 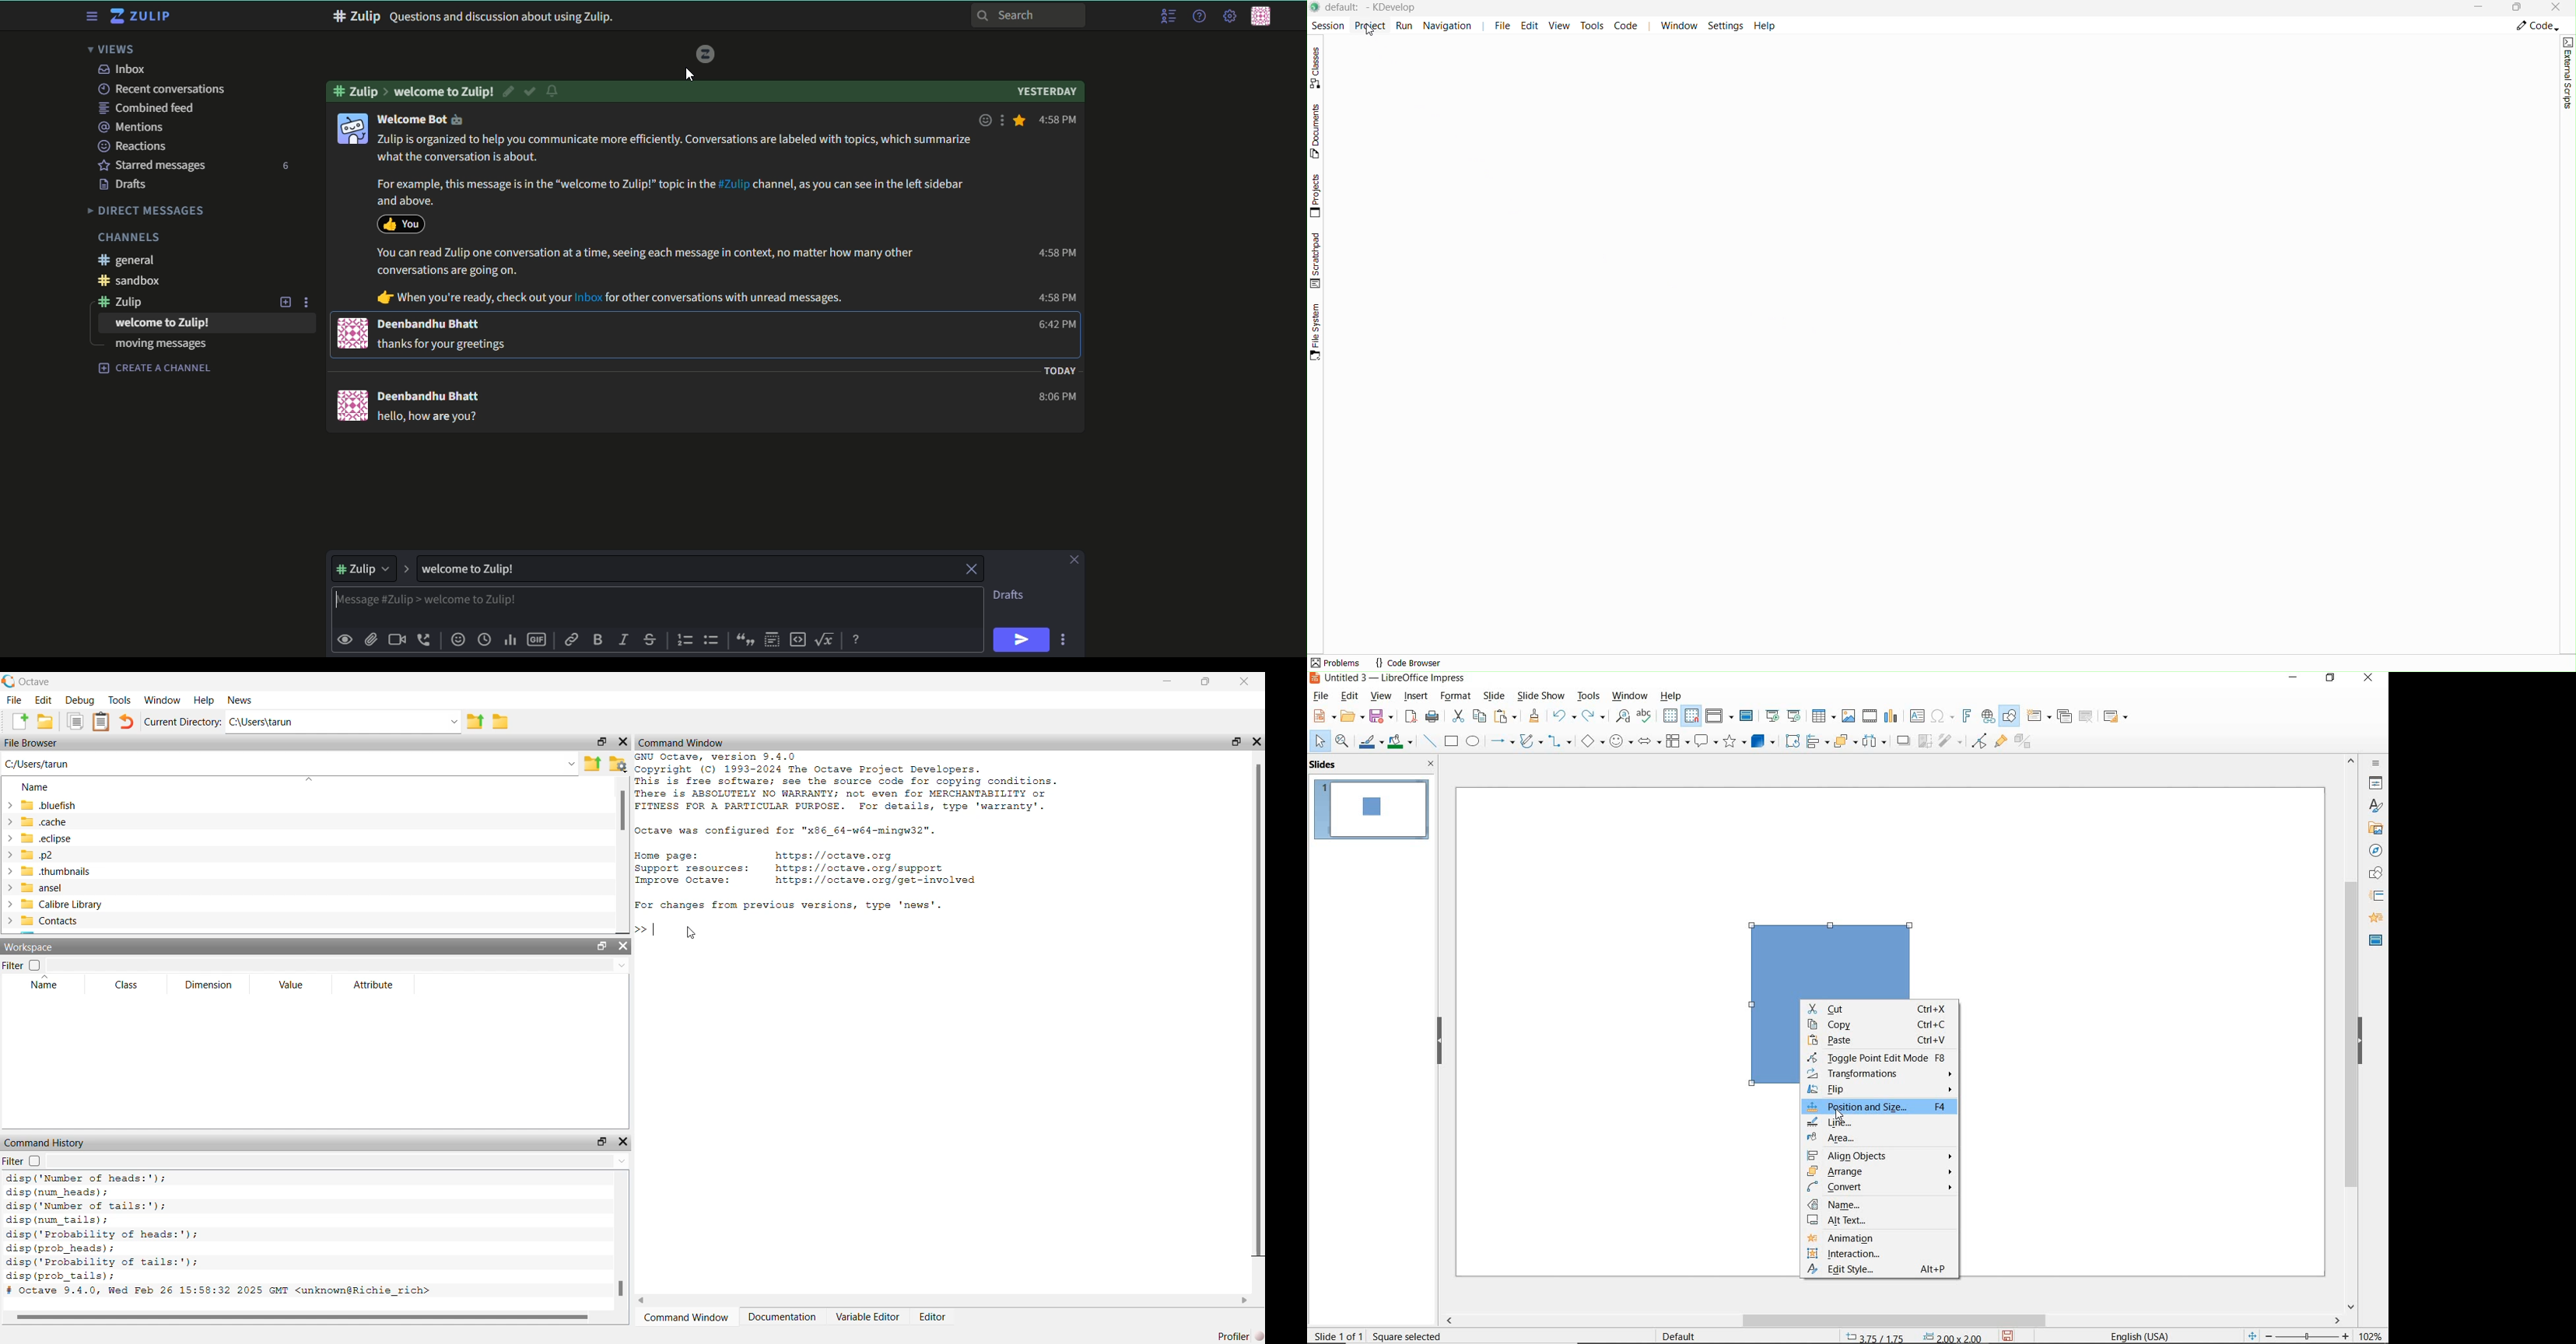 What do you see at coordinates (1720, 716) in the screenshot?
I see `display view` at bounding box center [1720, 716].